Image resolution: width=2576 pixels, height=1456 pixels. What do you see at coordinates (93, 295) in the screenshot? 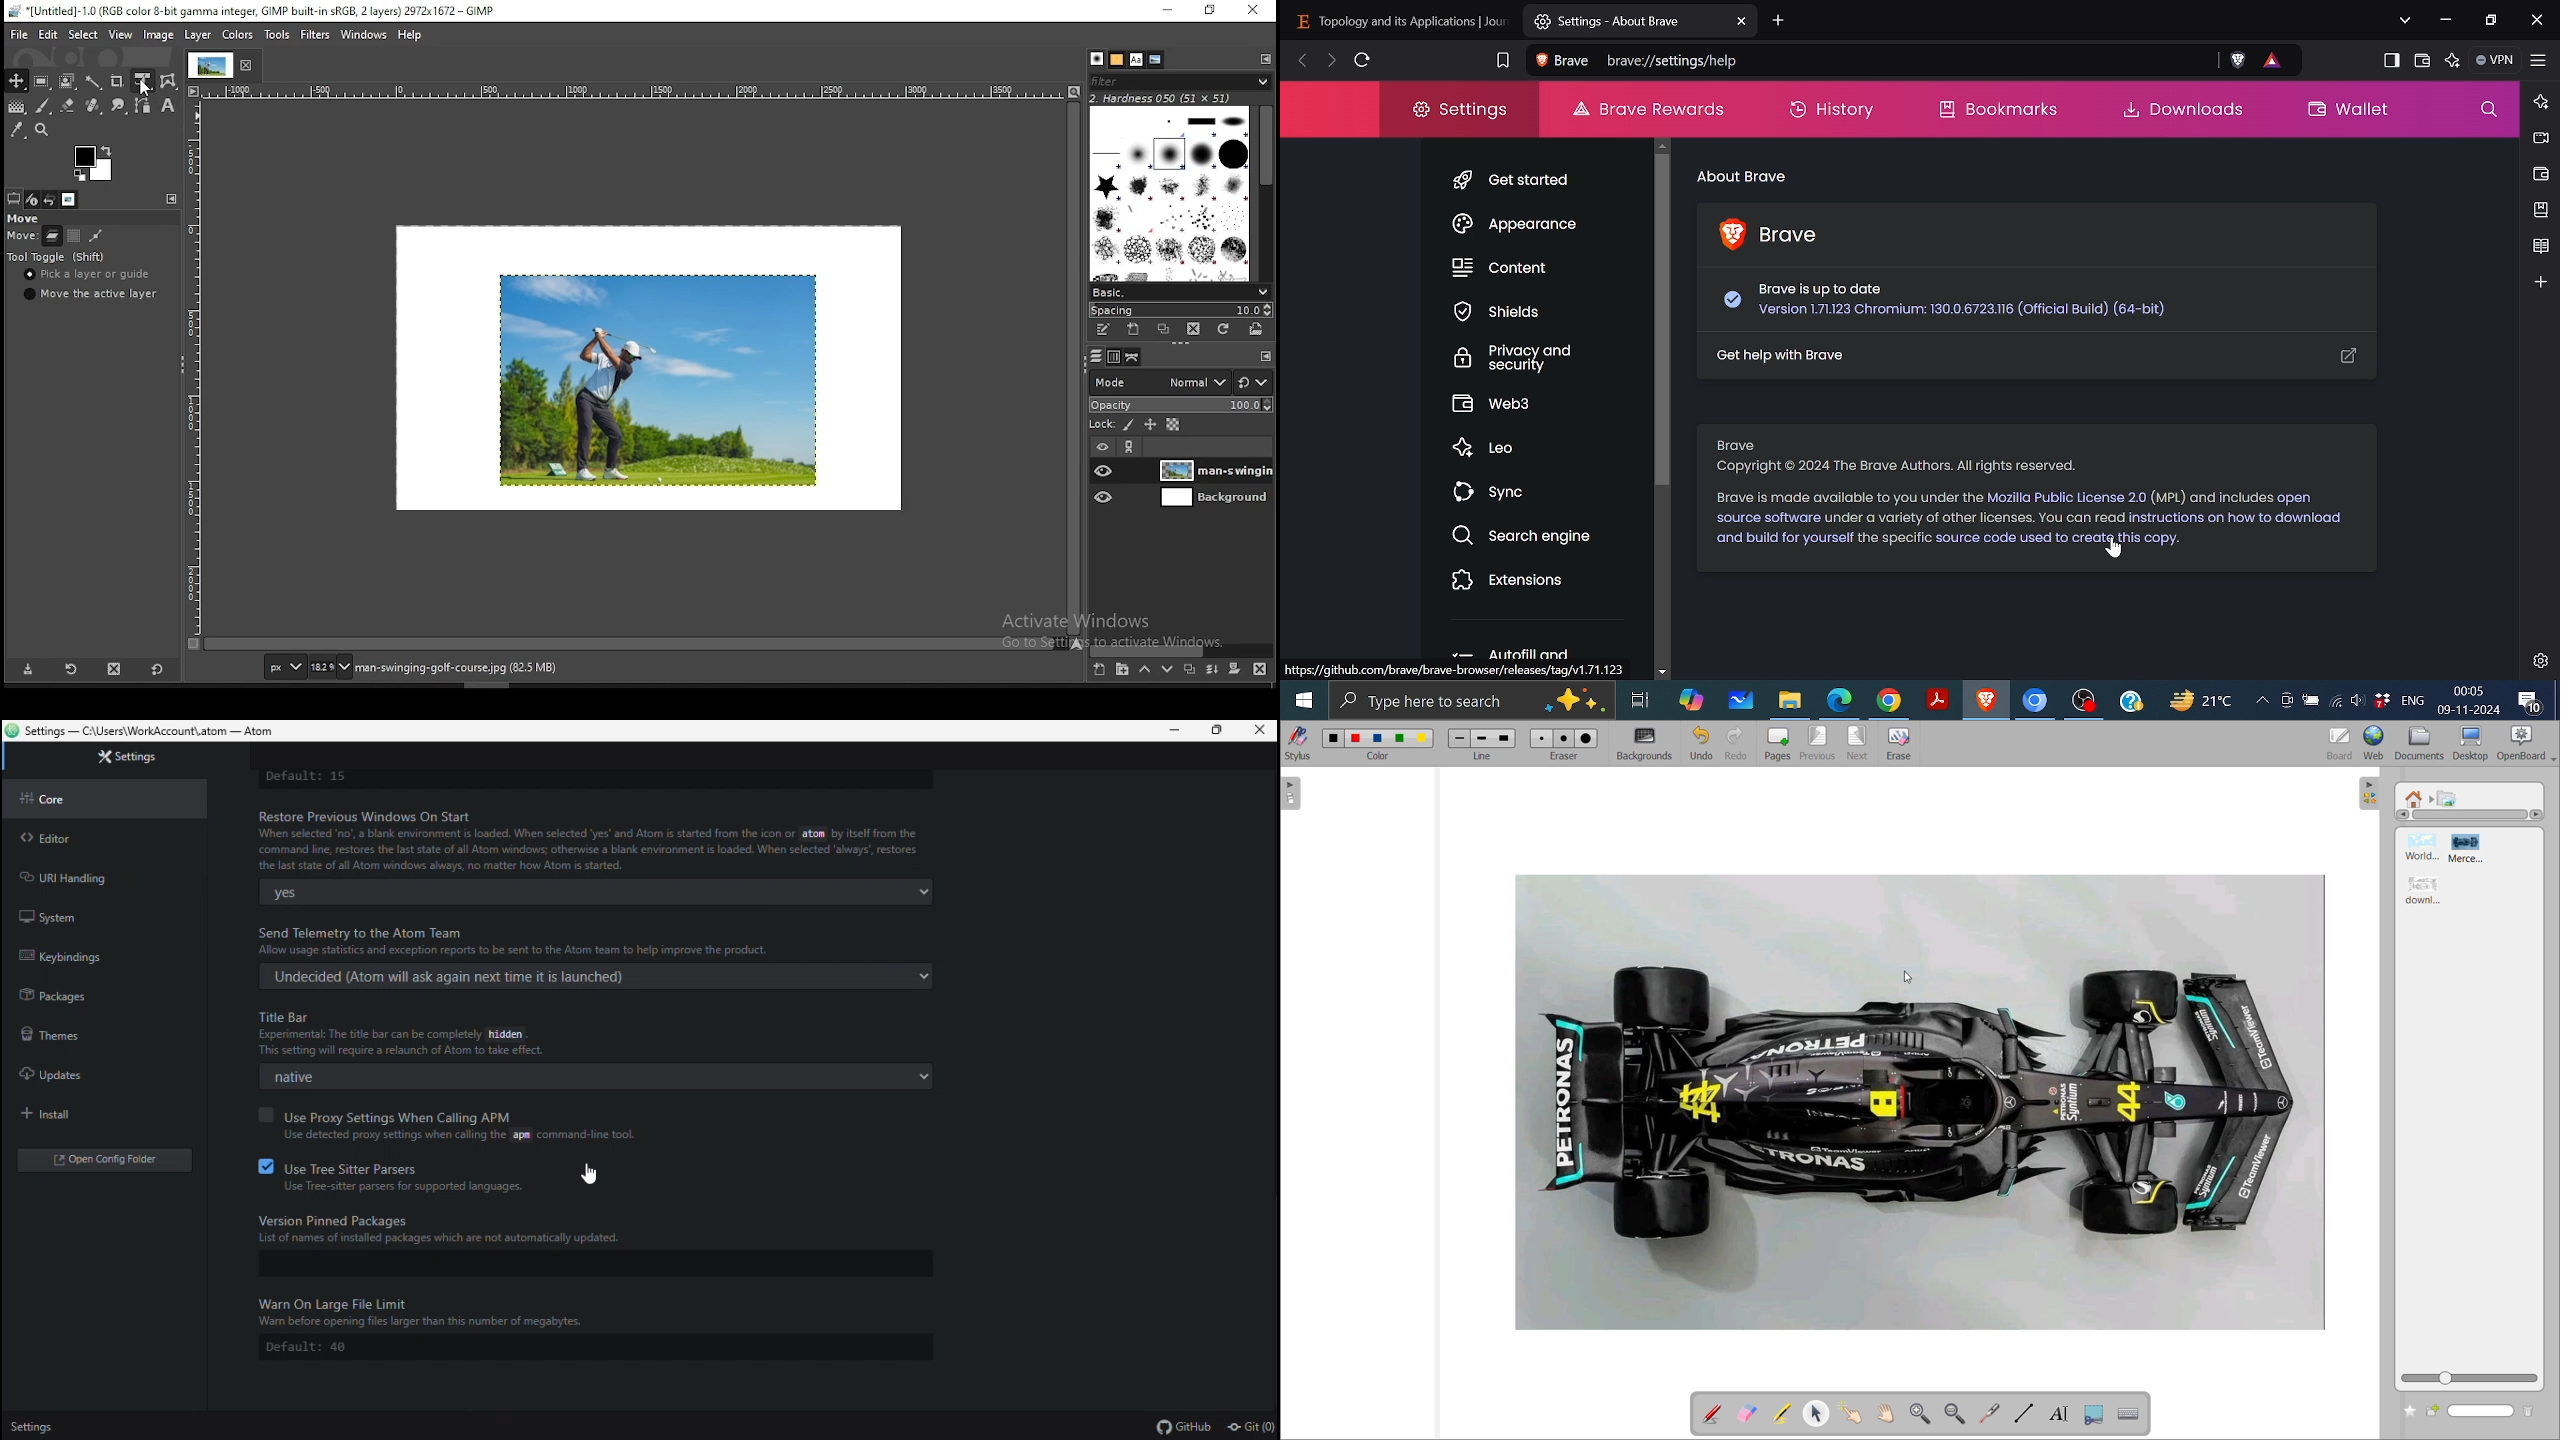
I see `move the active layer` at bounding box center [93, 295].